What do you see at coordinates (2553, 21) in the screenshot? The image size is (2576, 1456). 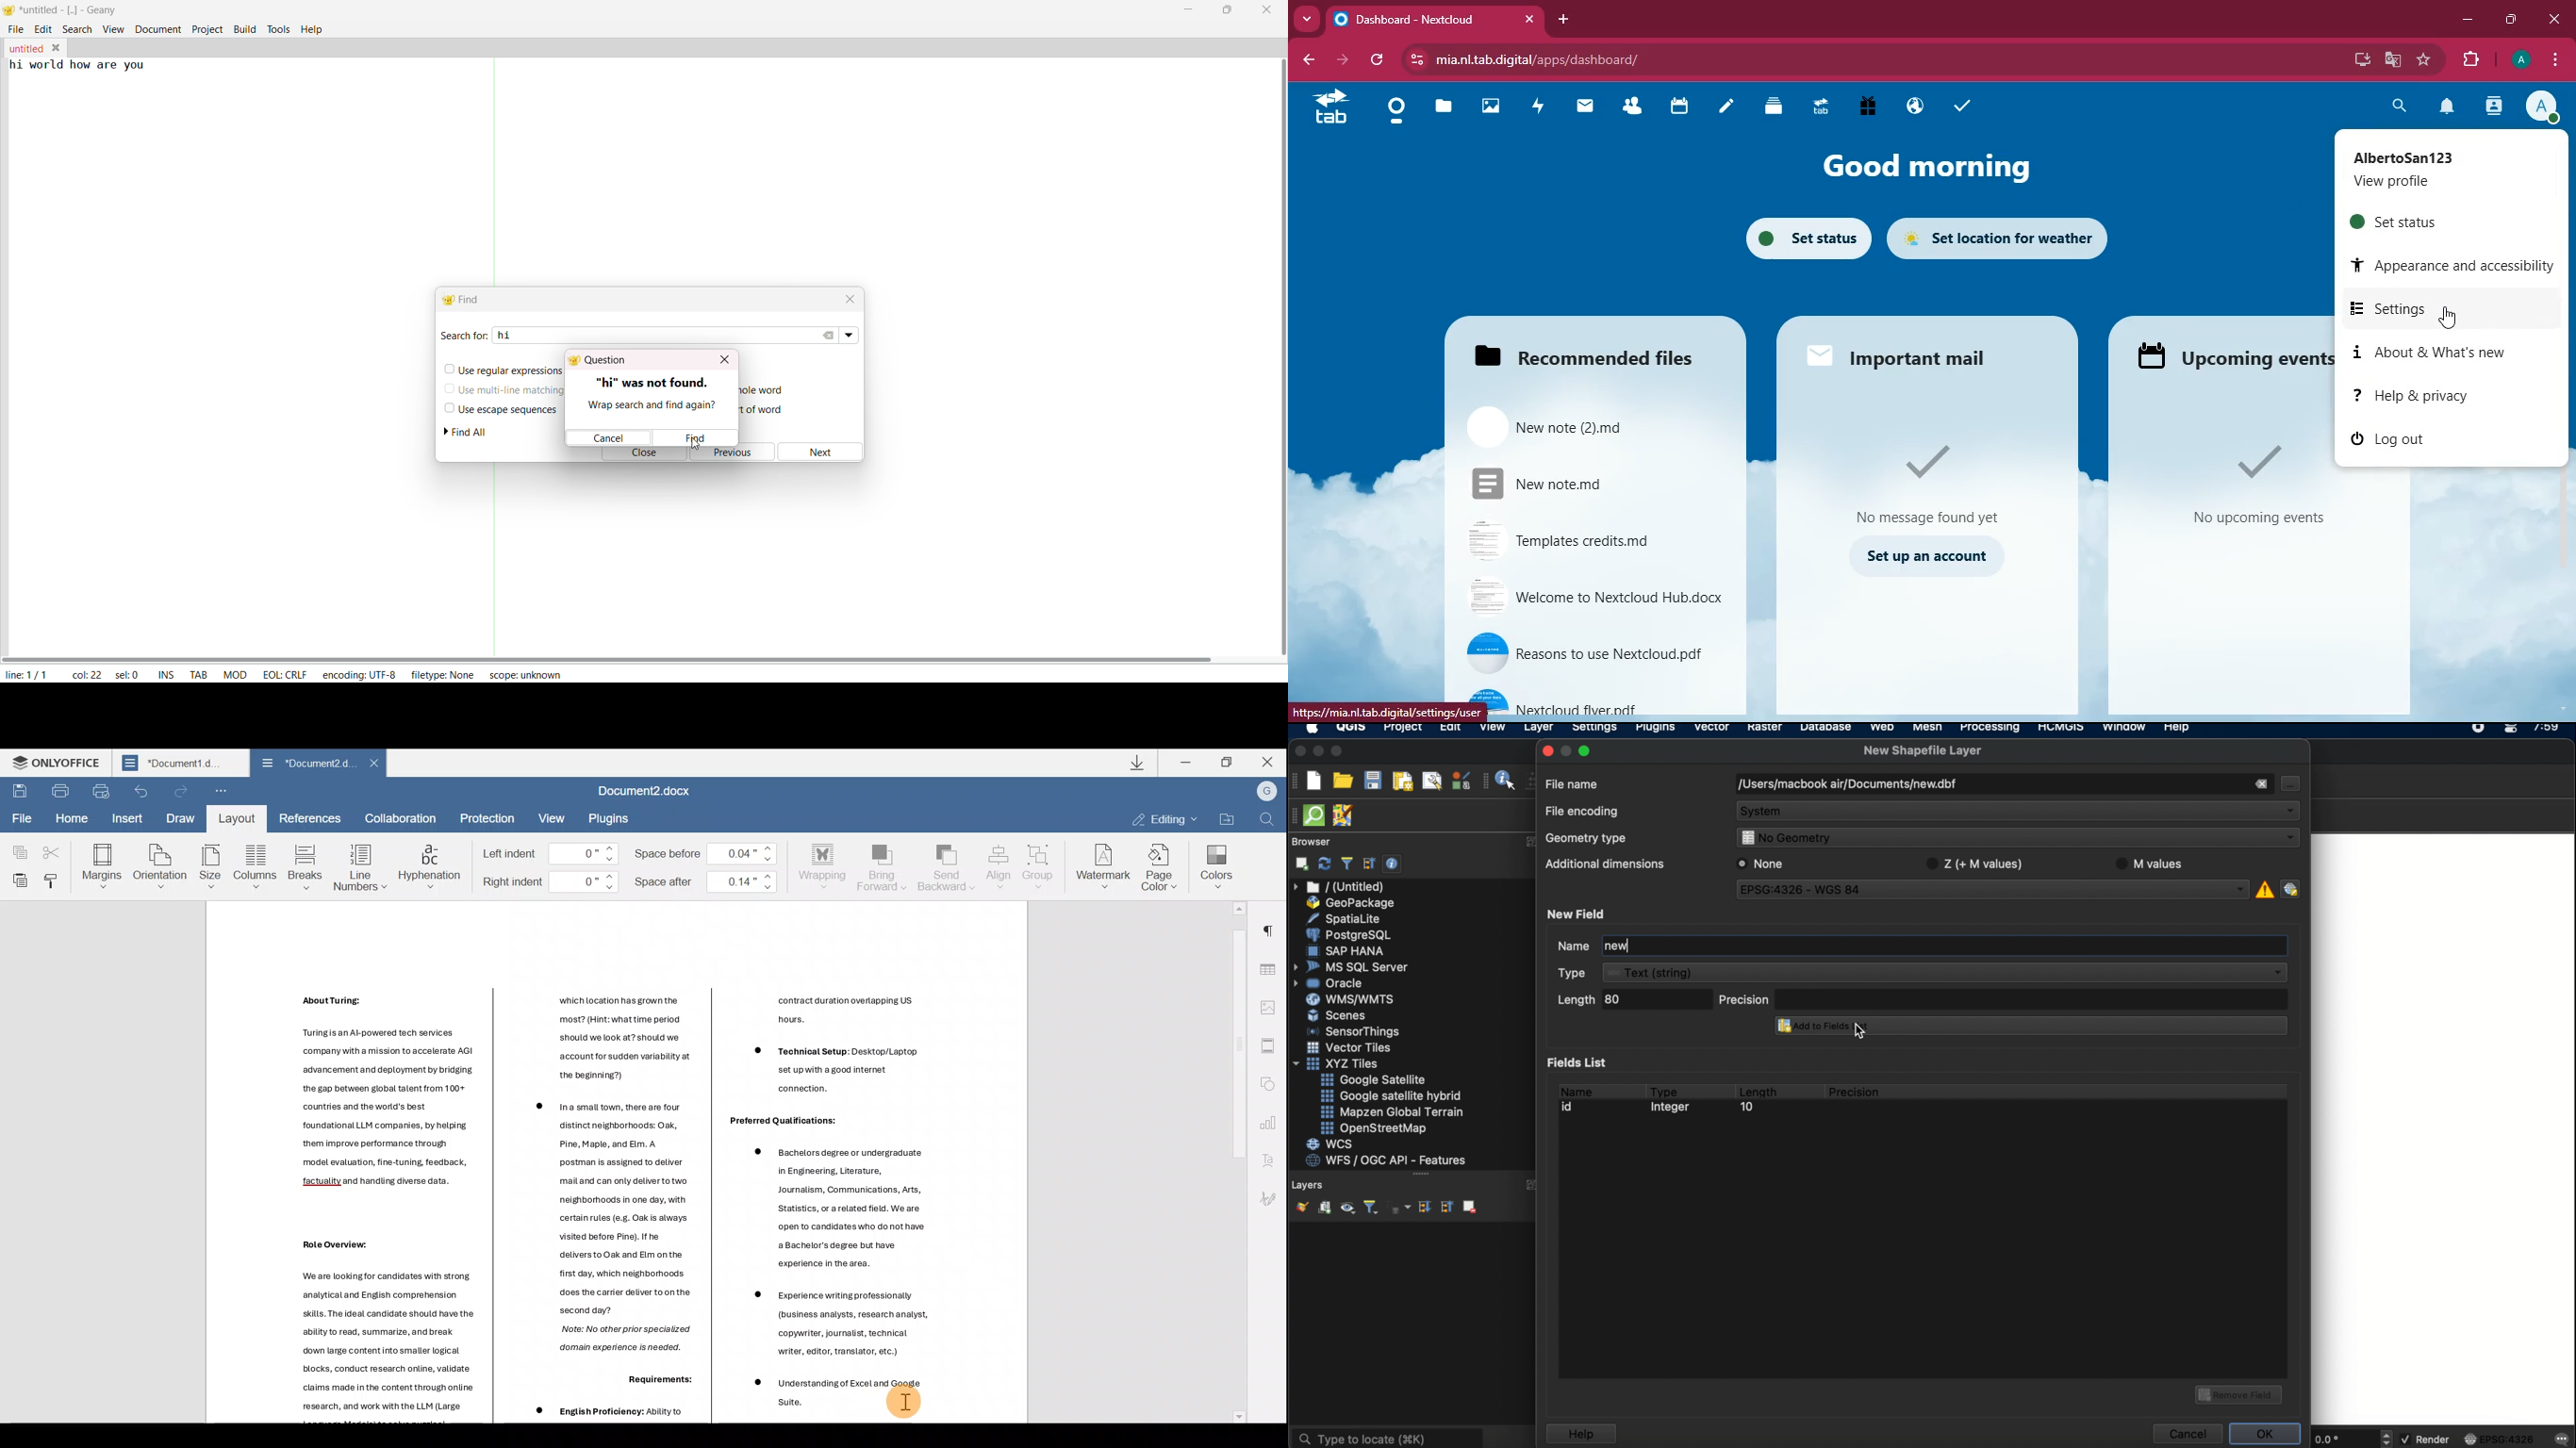 I see `close` at bounding box center [2553, 21].